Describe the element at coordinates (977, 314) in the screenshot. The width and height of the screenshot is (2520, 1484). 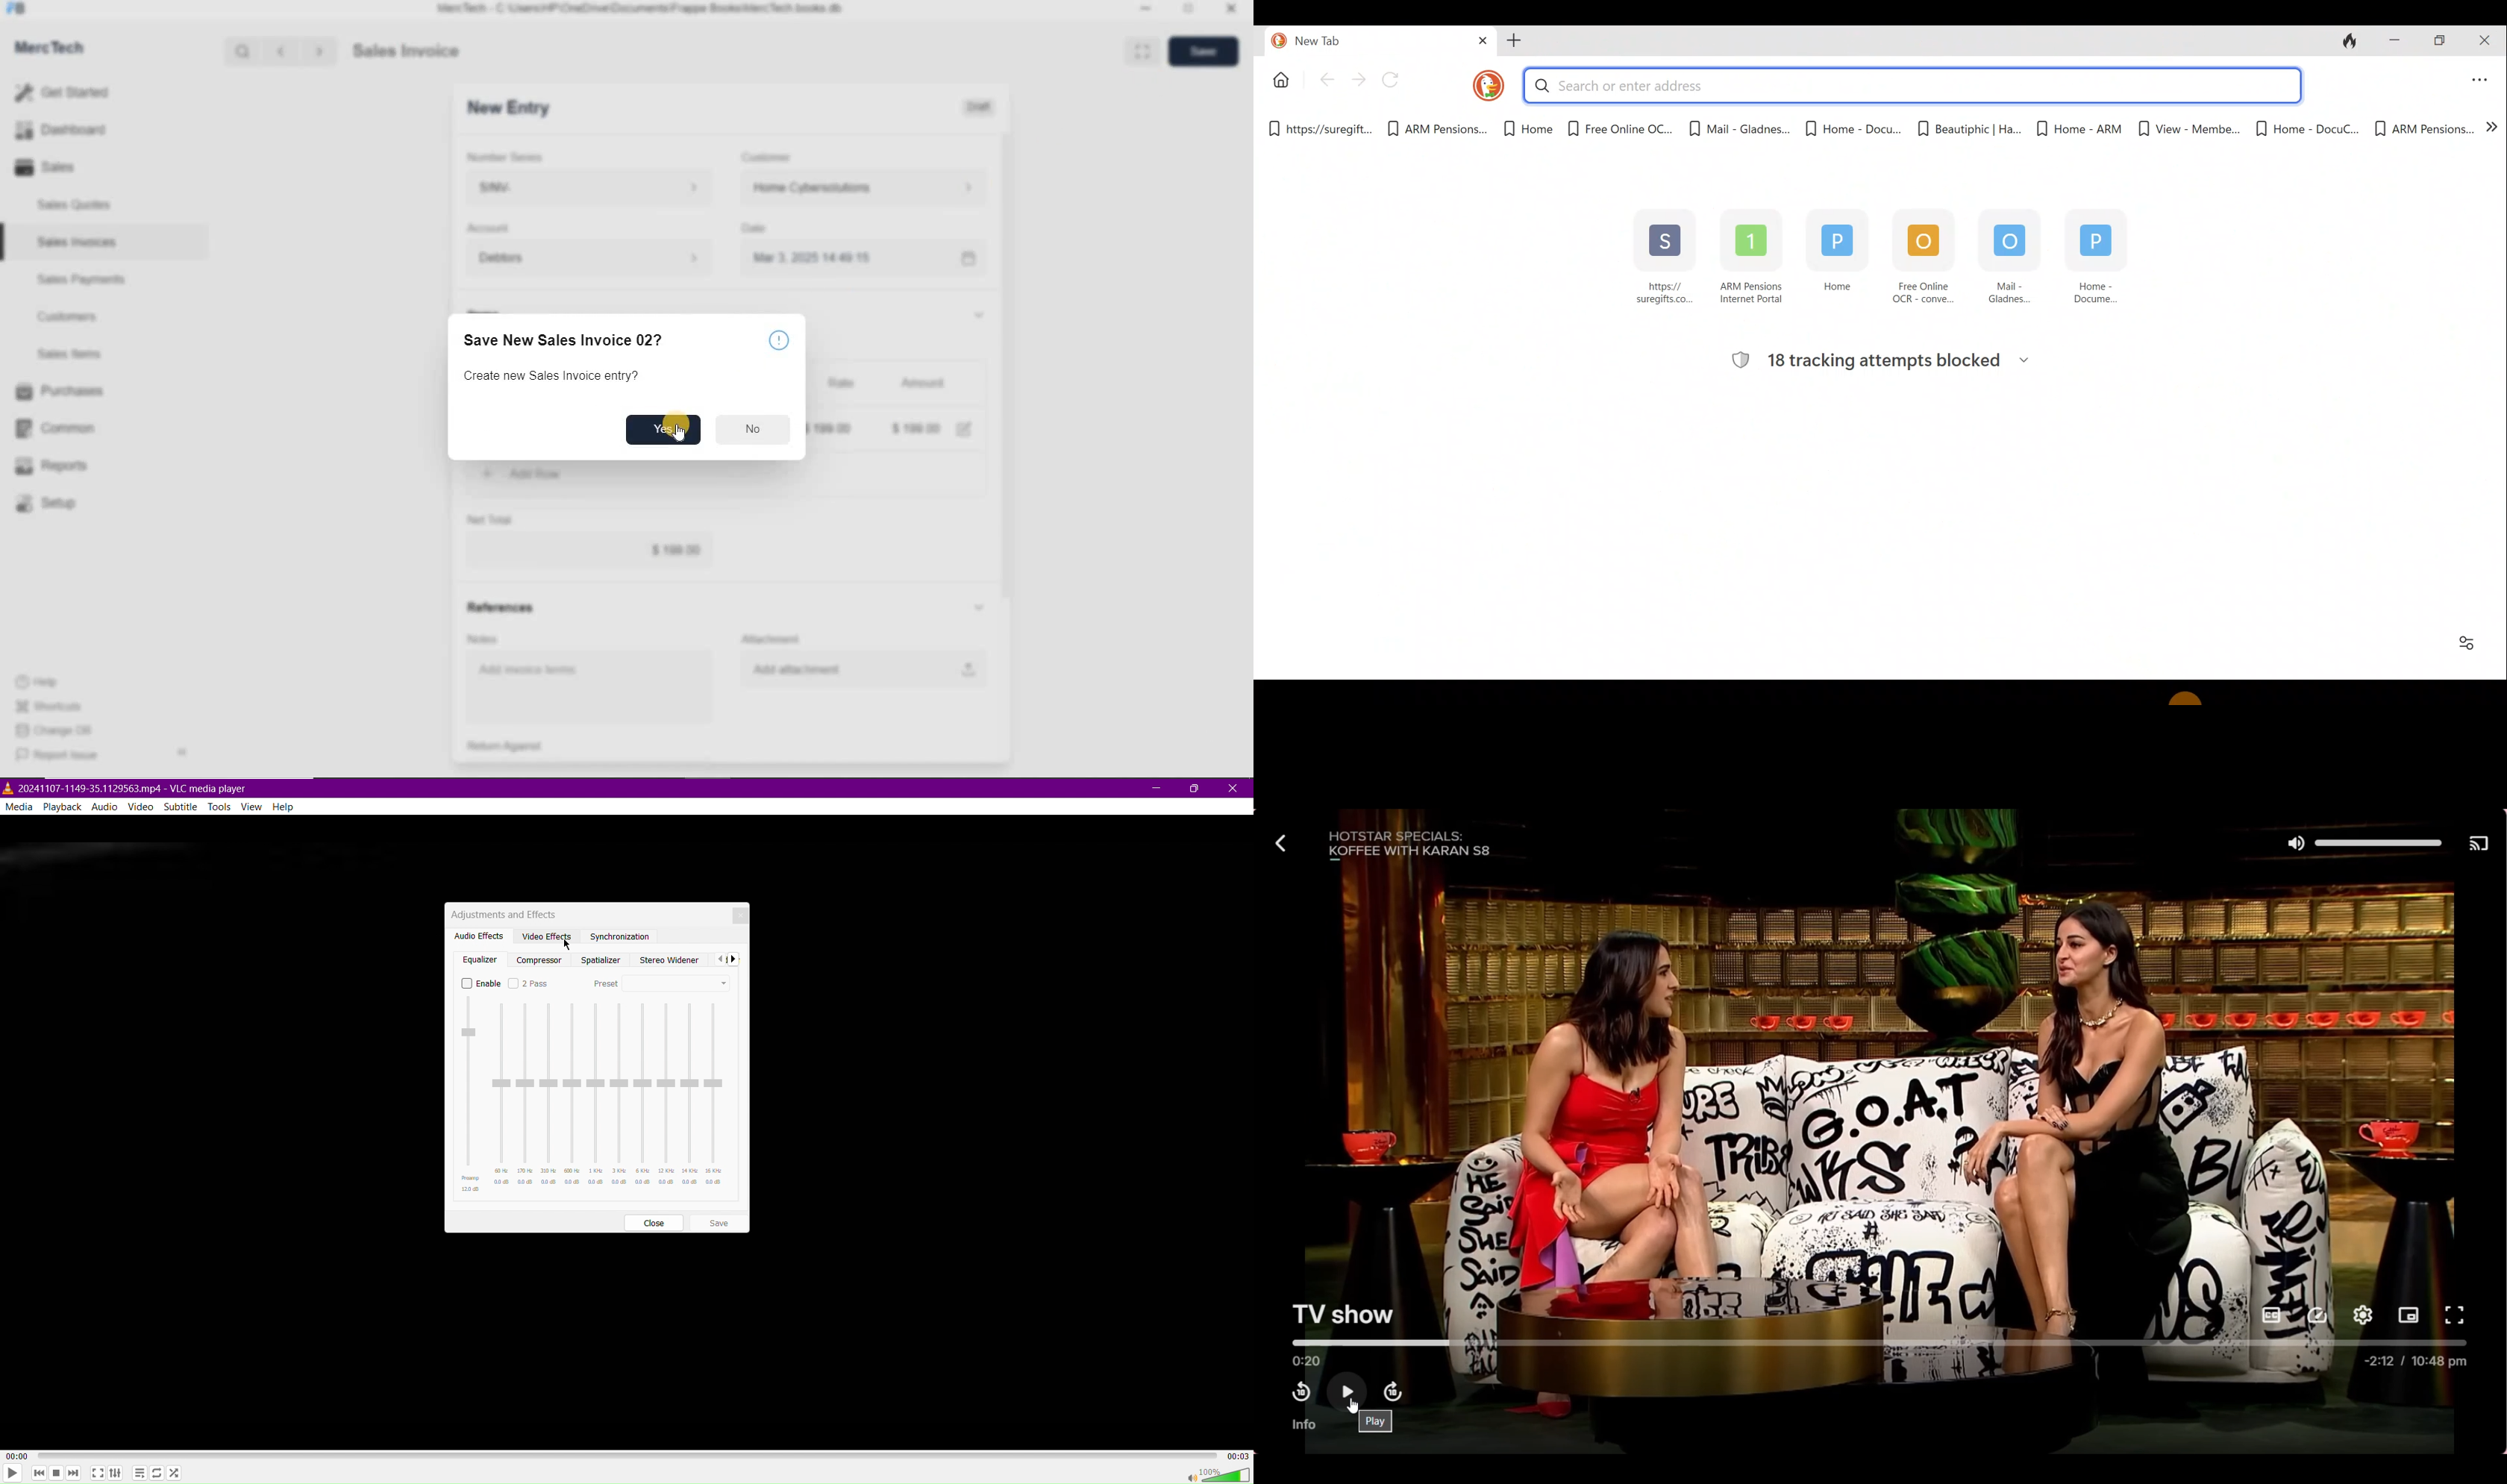
I see `hide sub menu` at that location.